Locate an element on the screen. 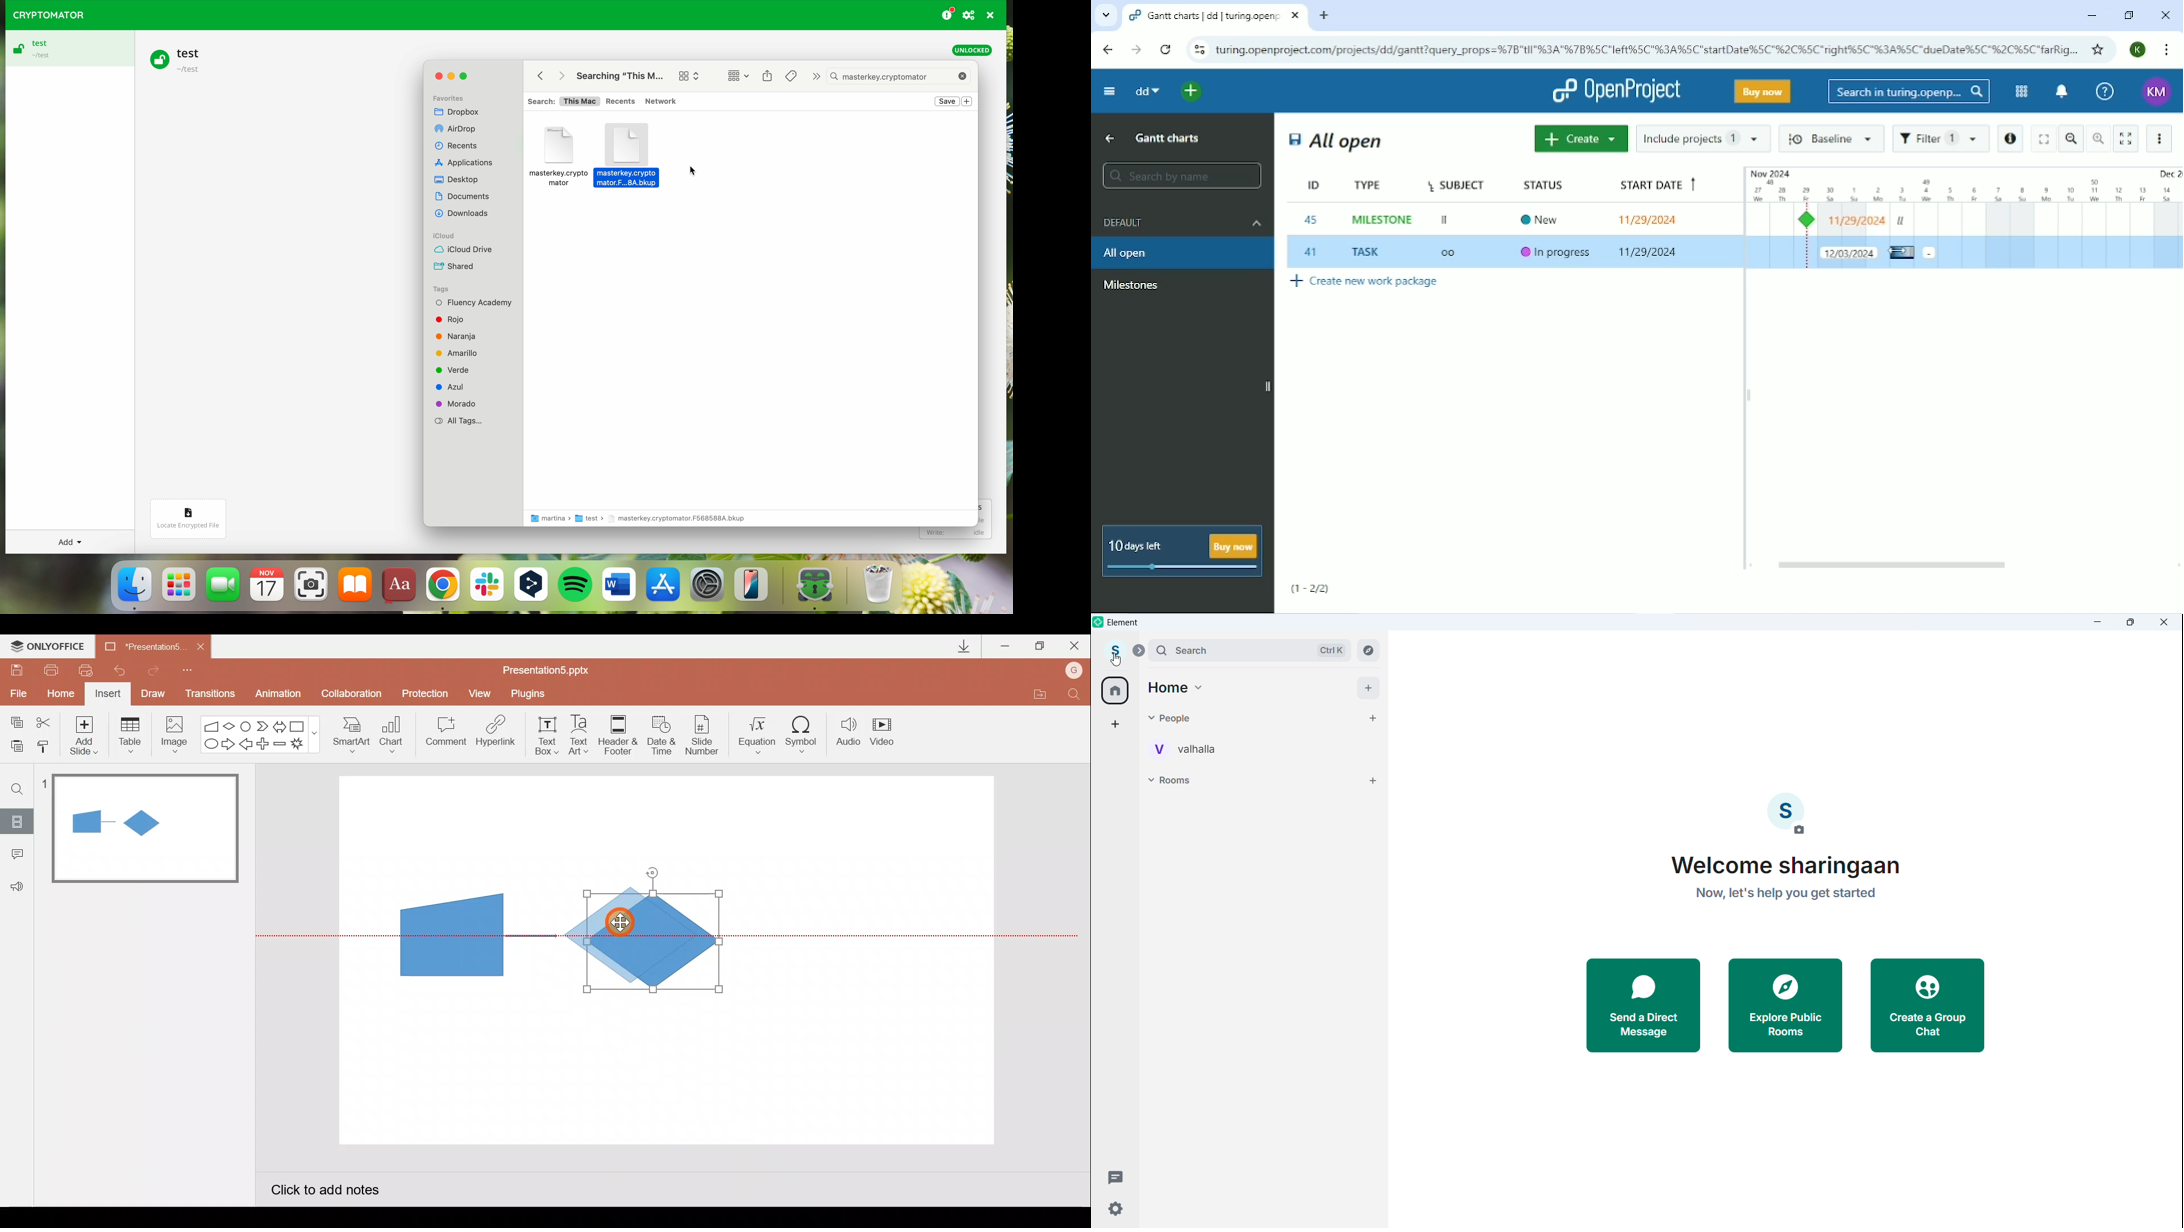 Image resolution: width=2184 pixels, height=1232 pixels. Open file location is located at coordinates (1040, 696).